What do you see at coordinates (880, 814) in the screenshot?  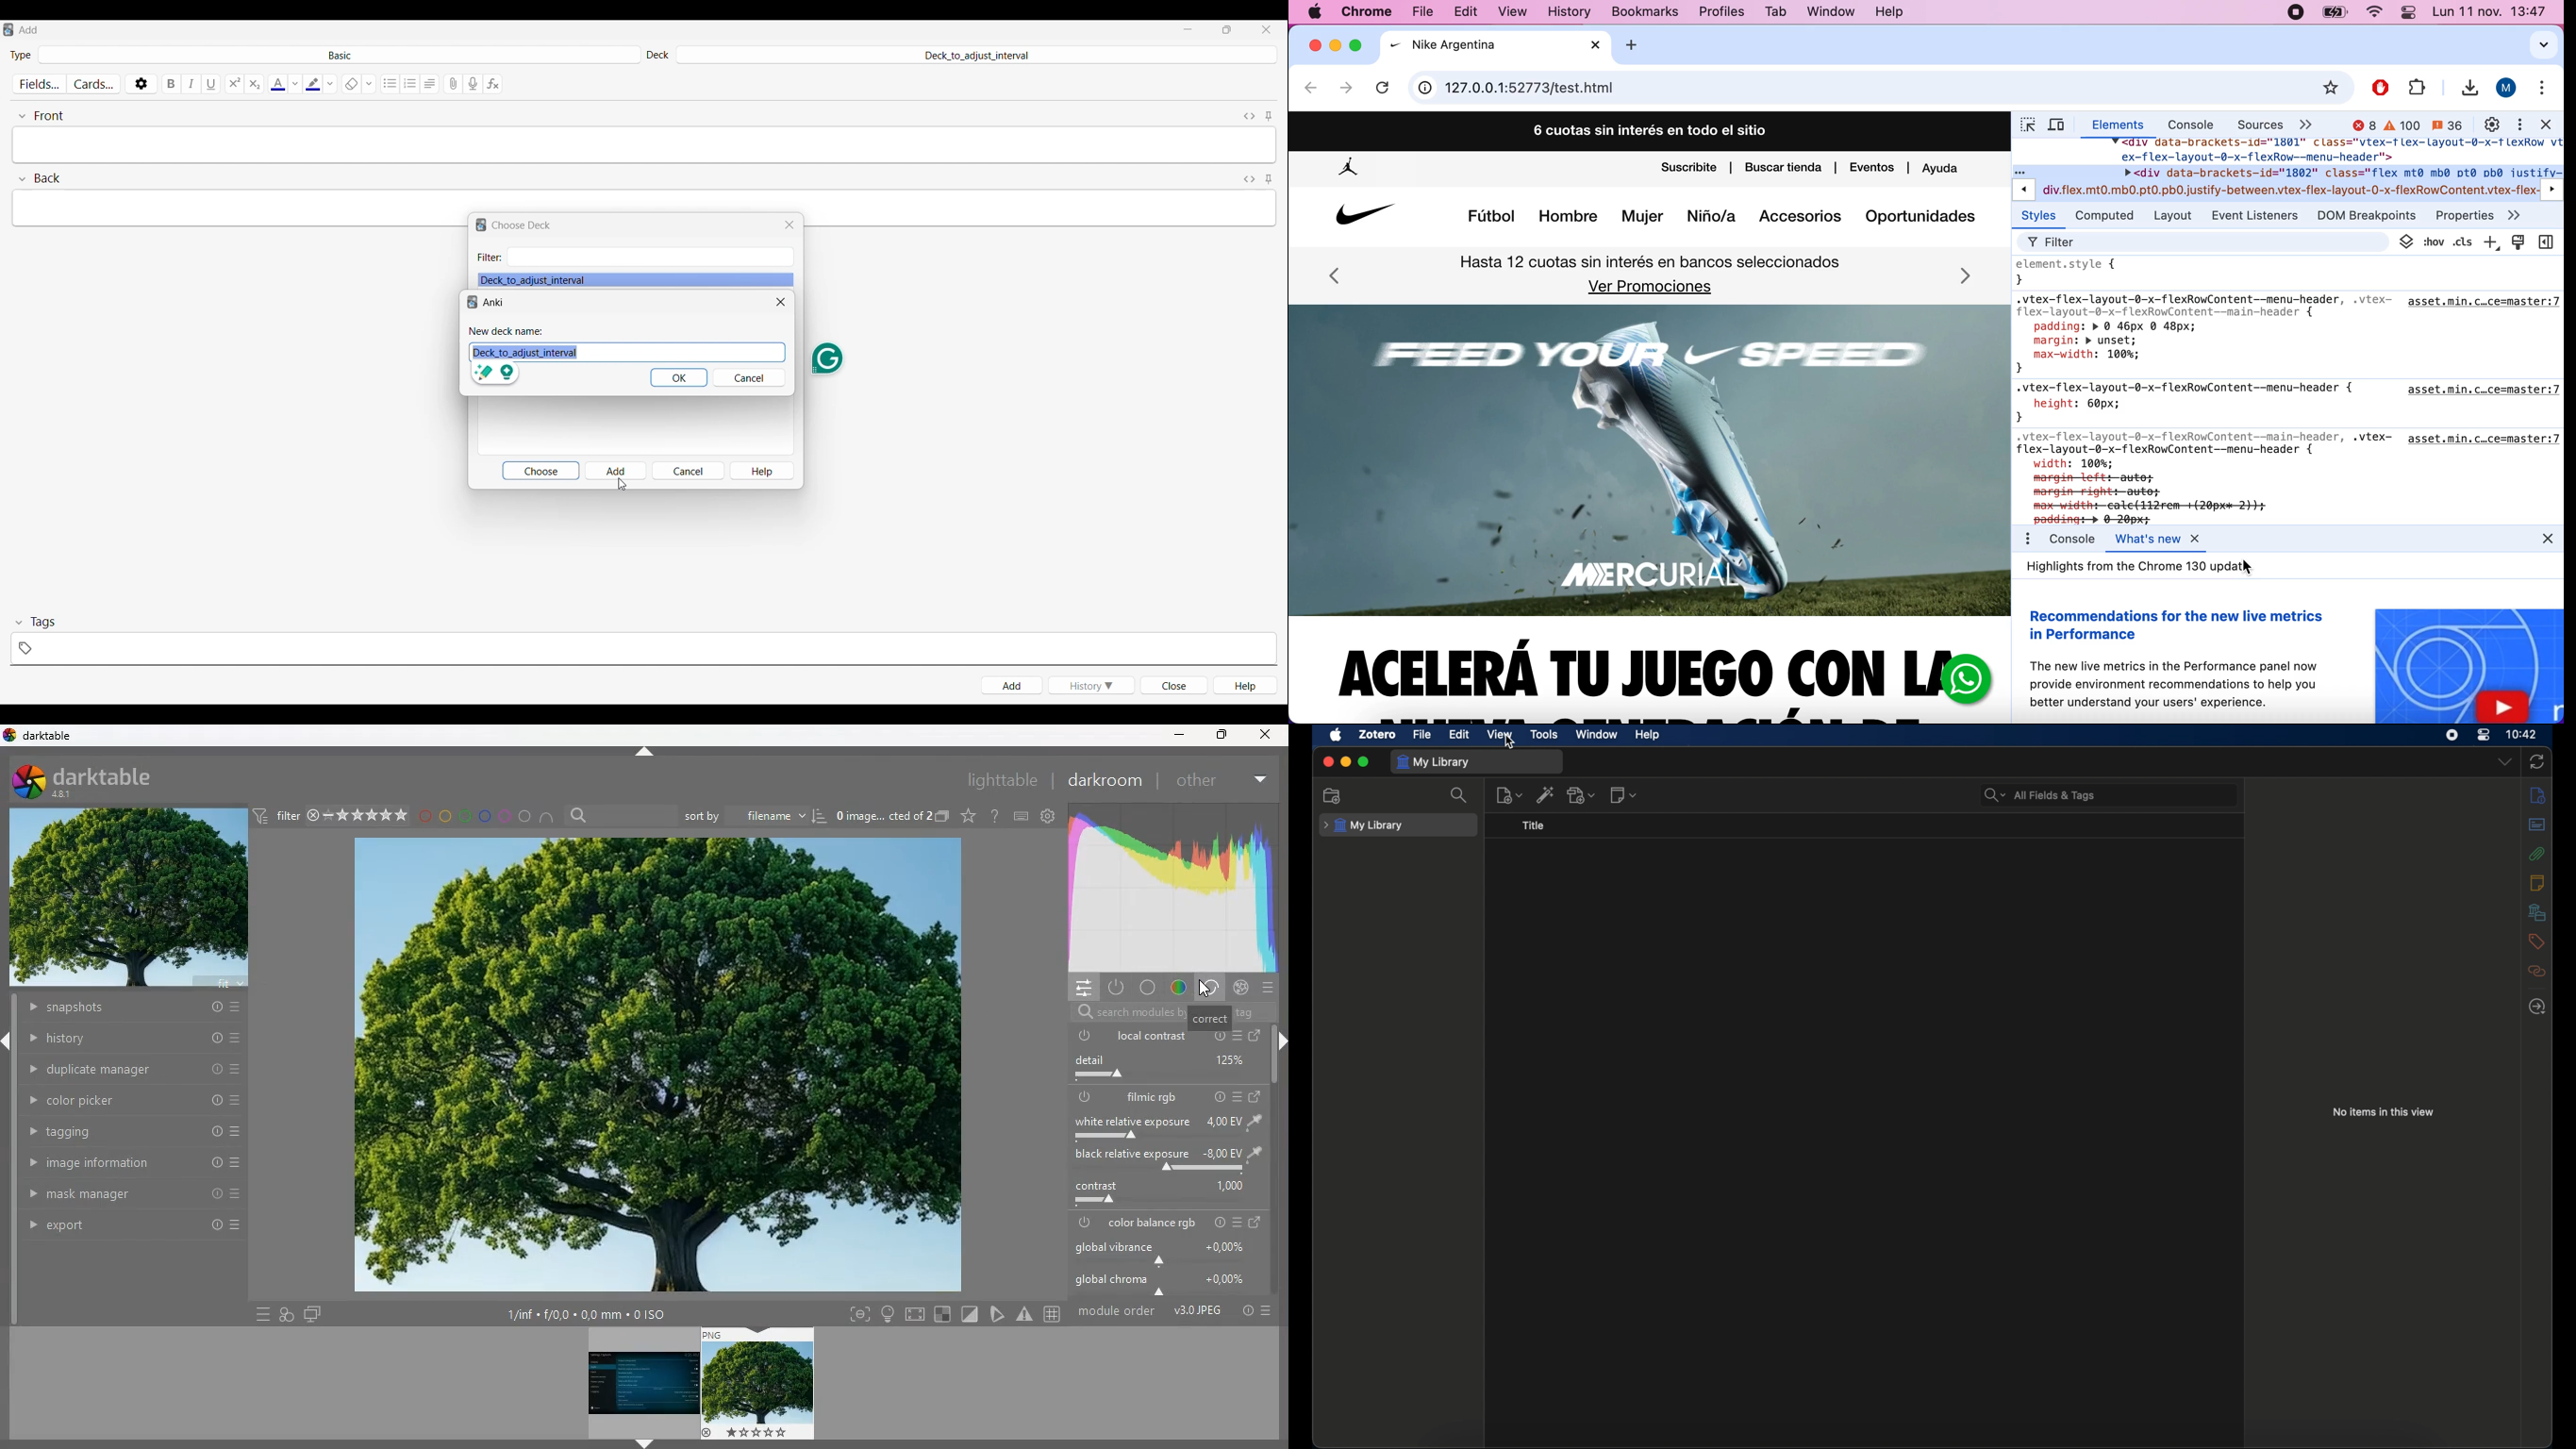 I see `image` at bounding box center [880, 814].